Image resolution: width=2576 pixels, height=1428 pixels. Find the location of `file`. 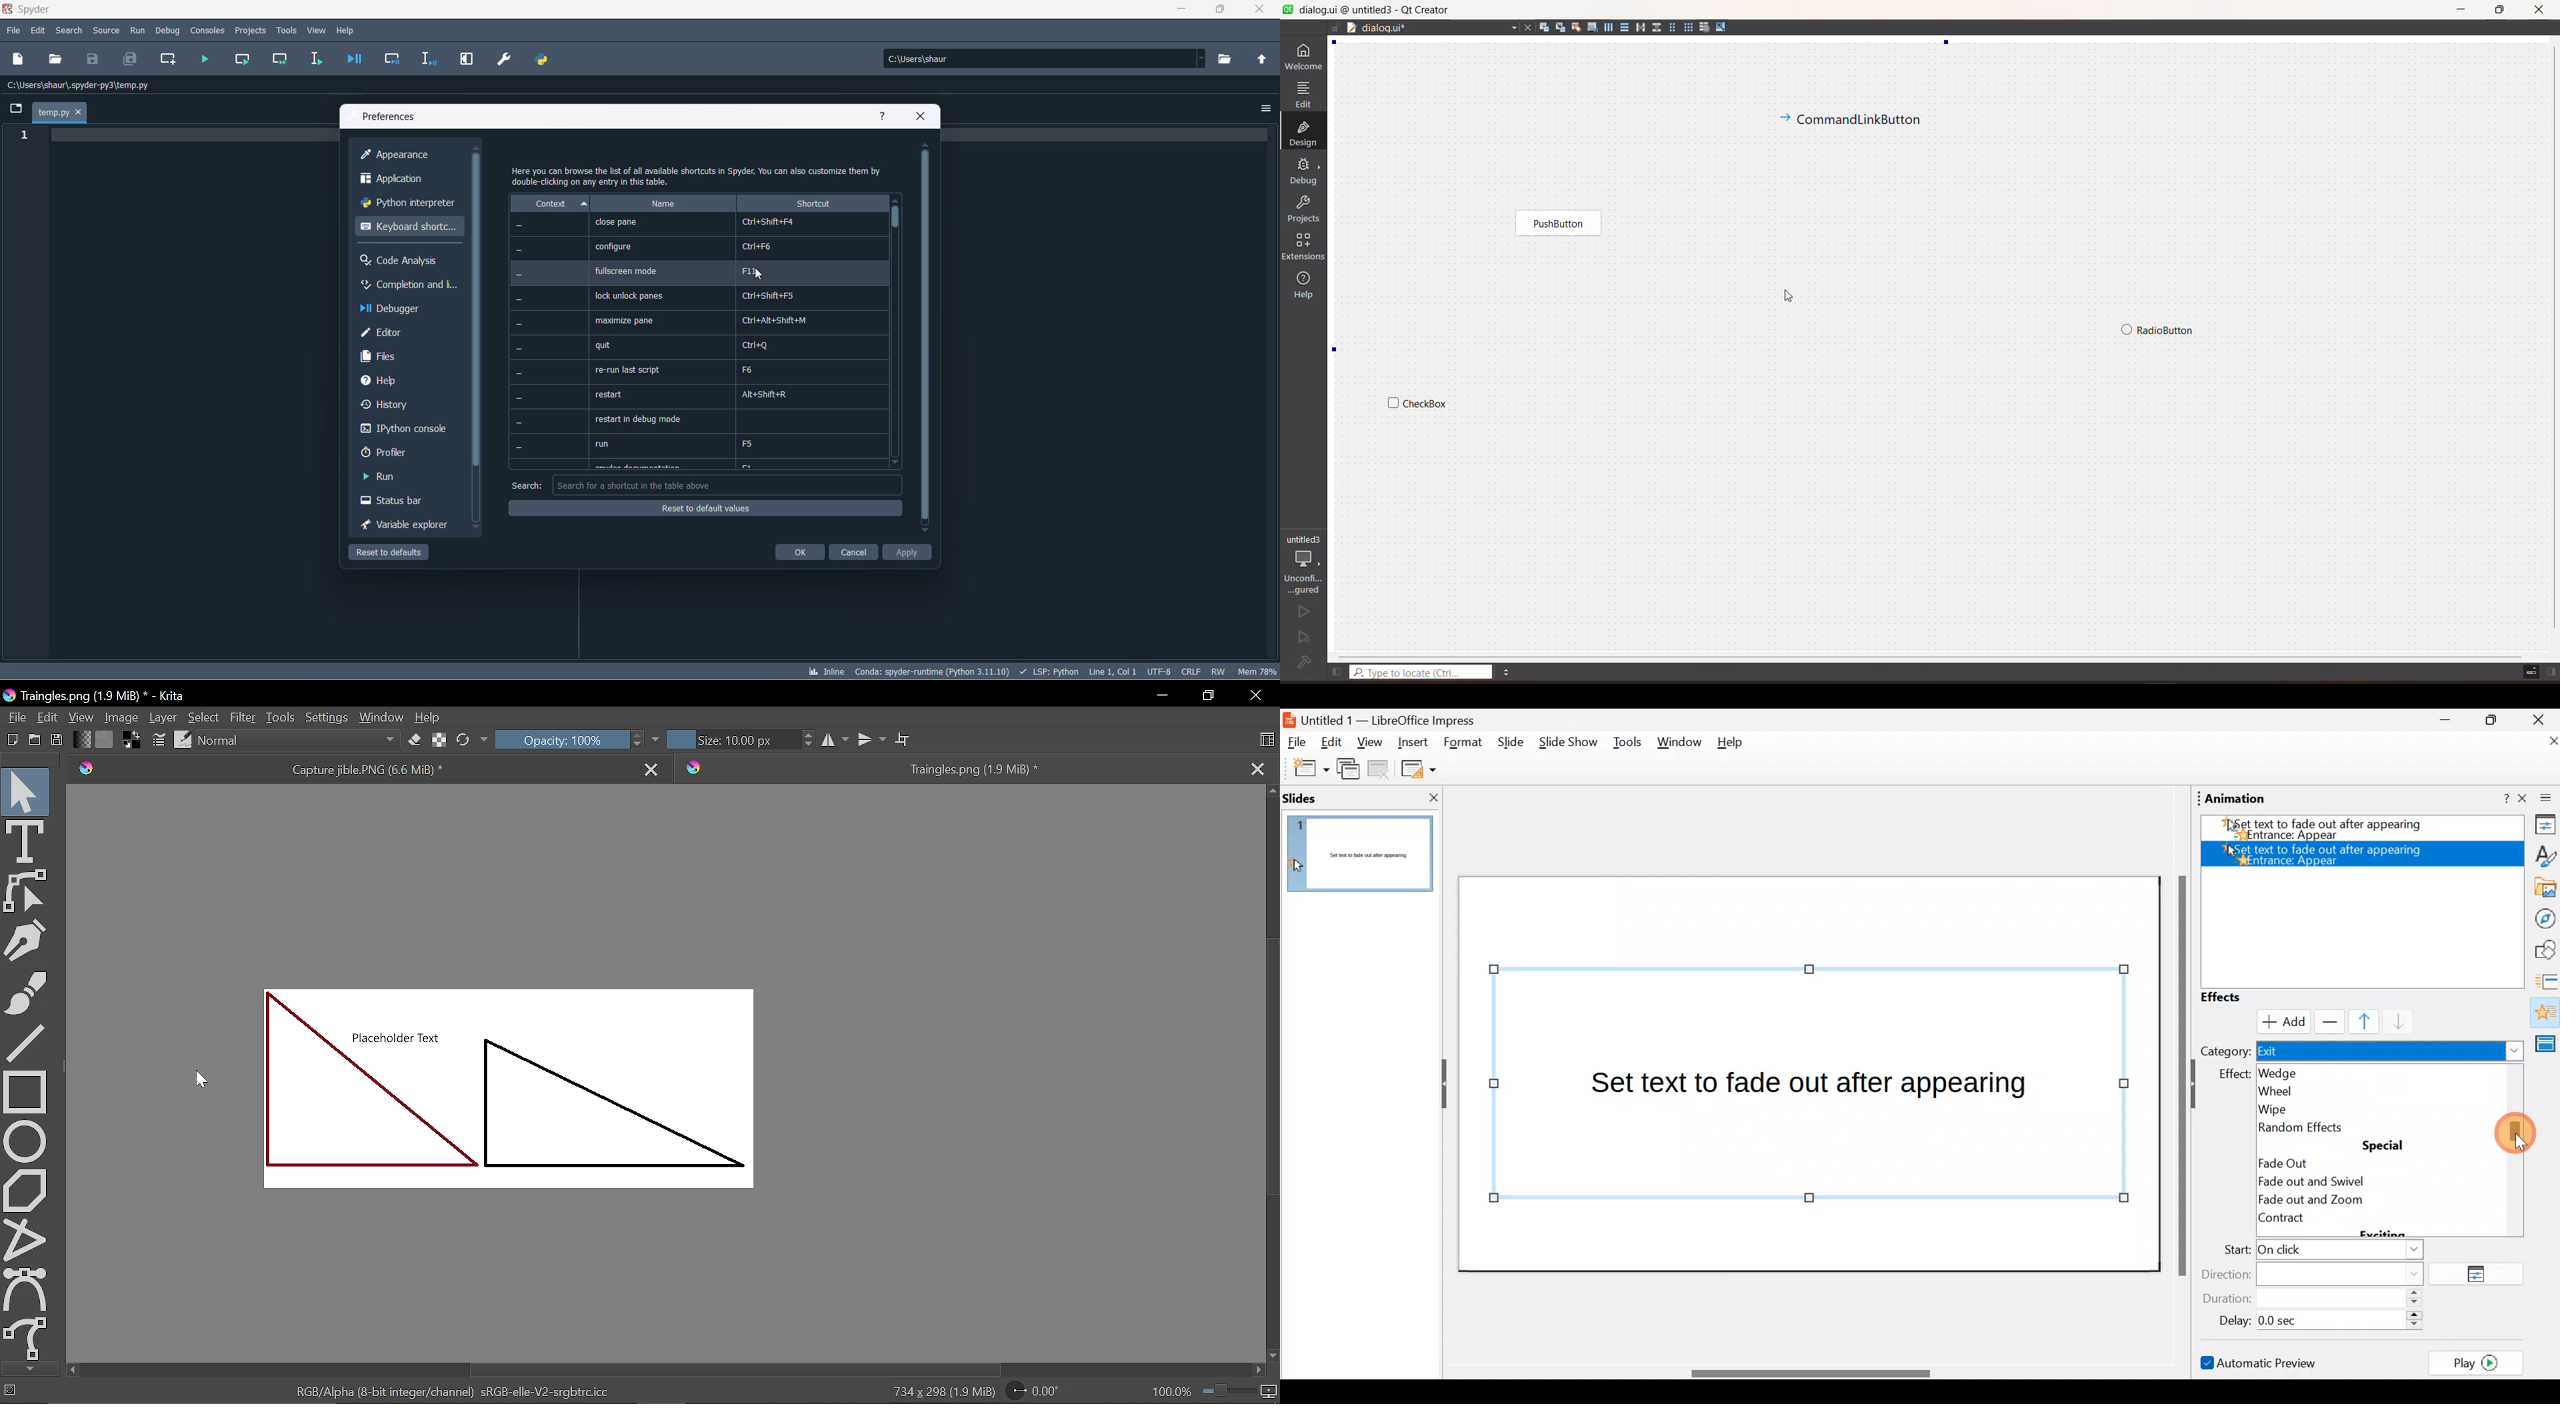

file is located at coordinates (13, 31).